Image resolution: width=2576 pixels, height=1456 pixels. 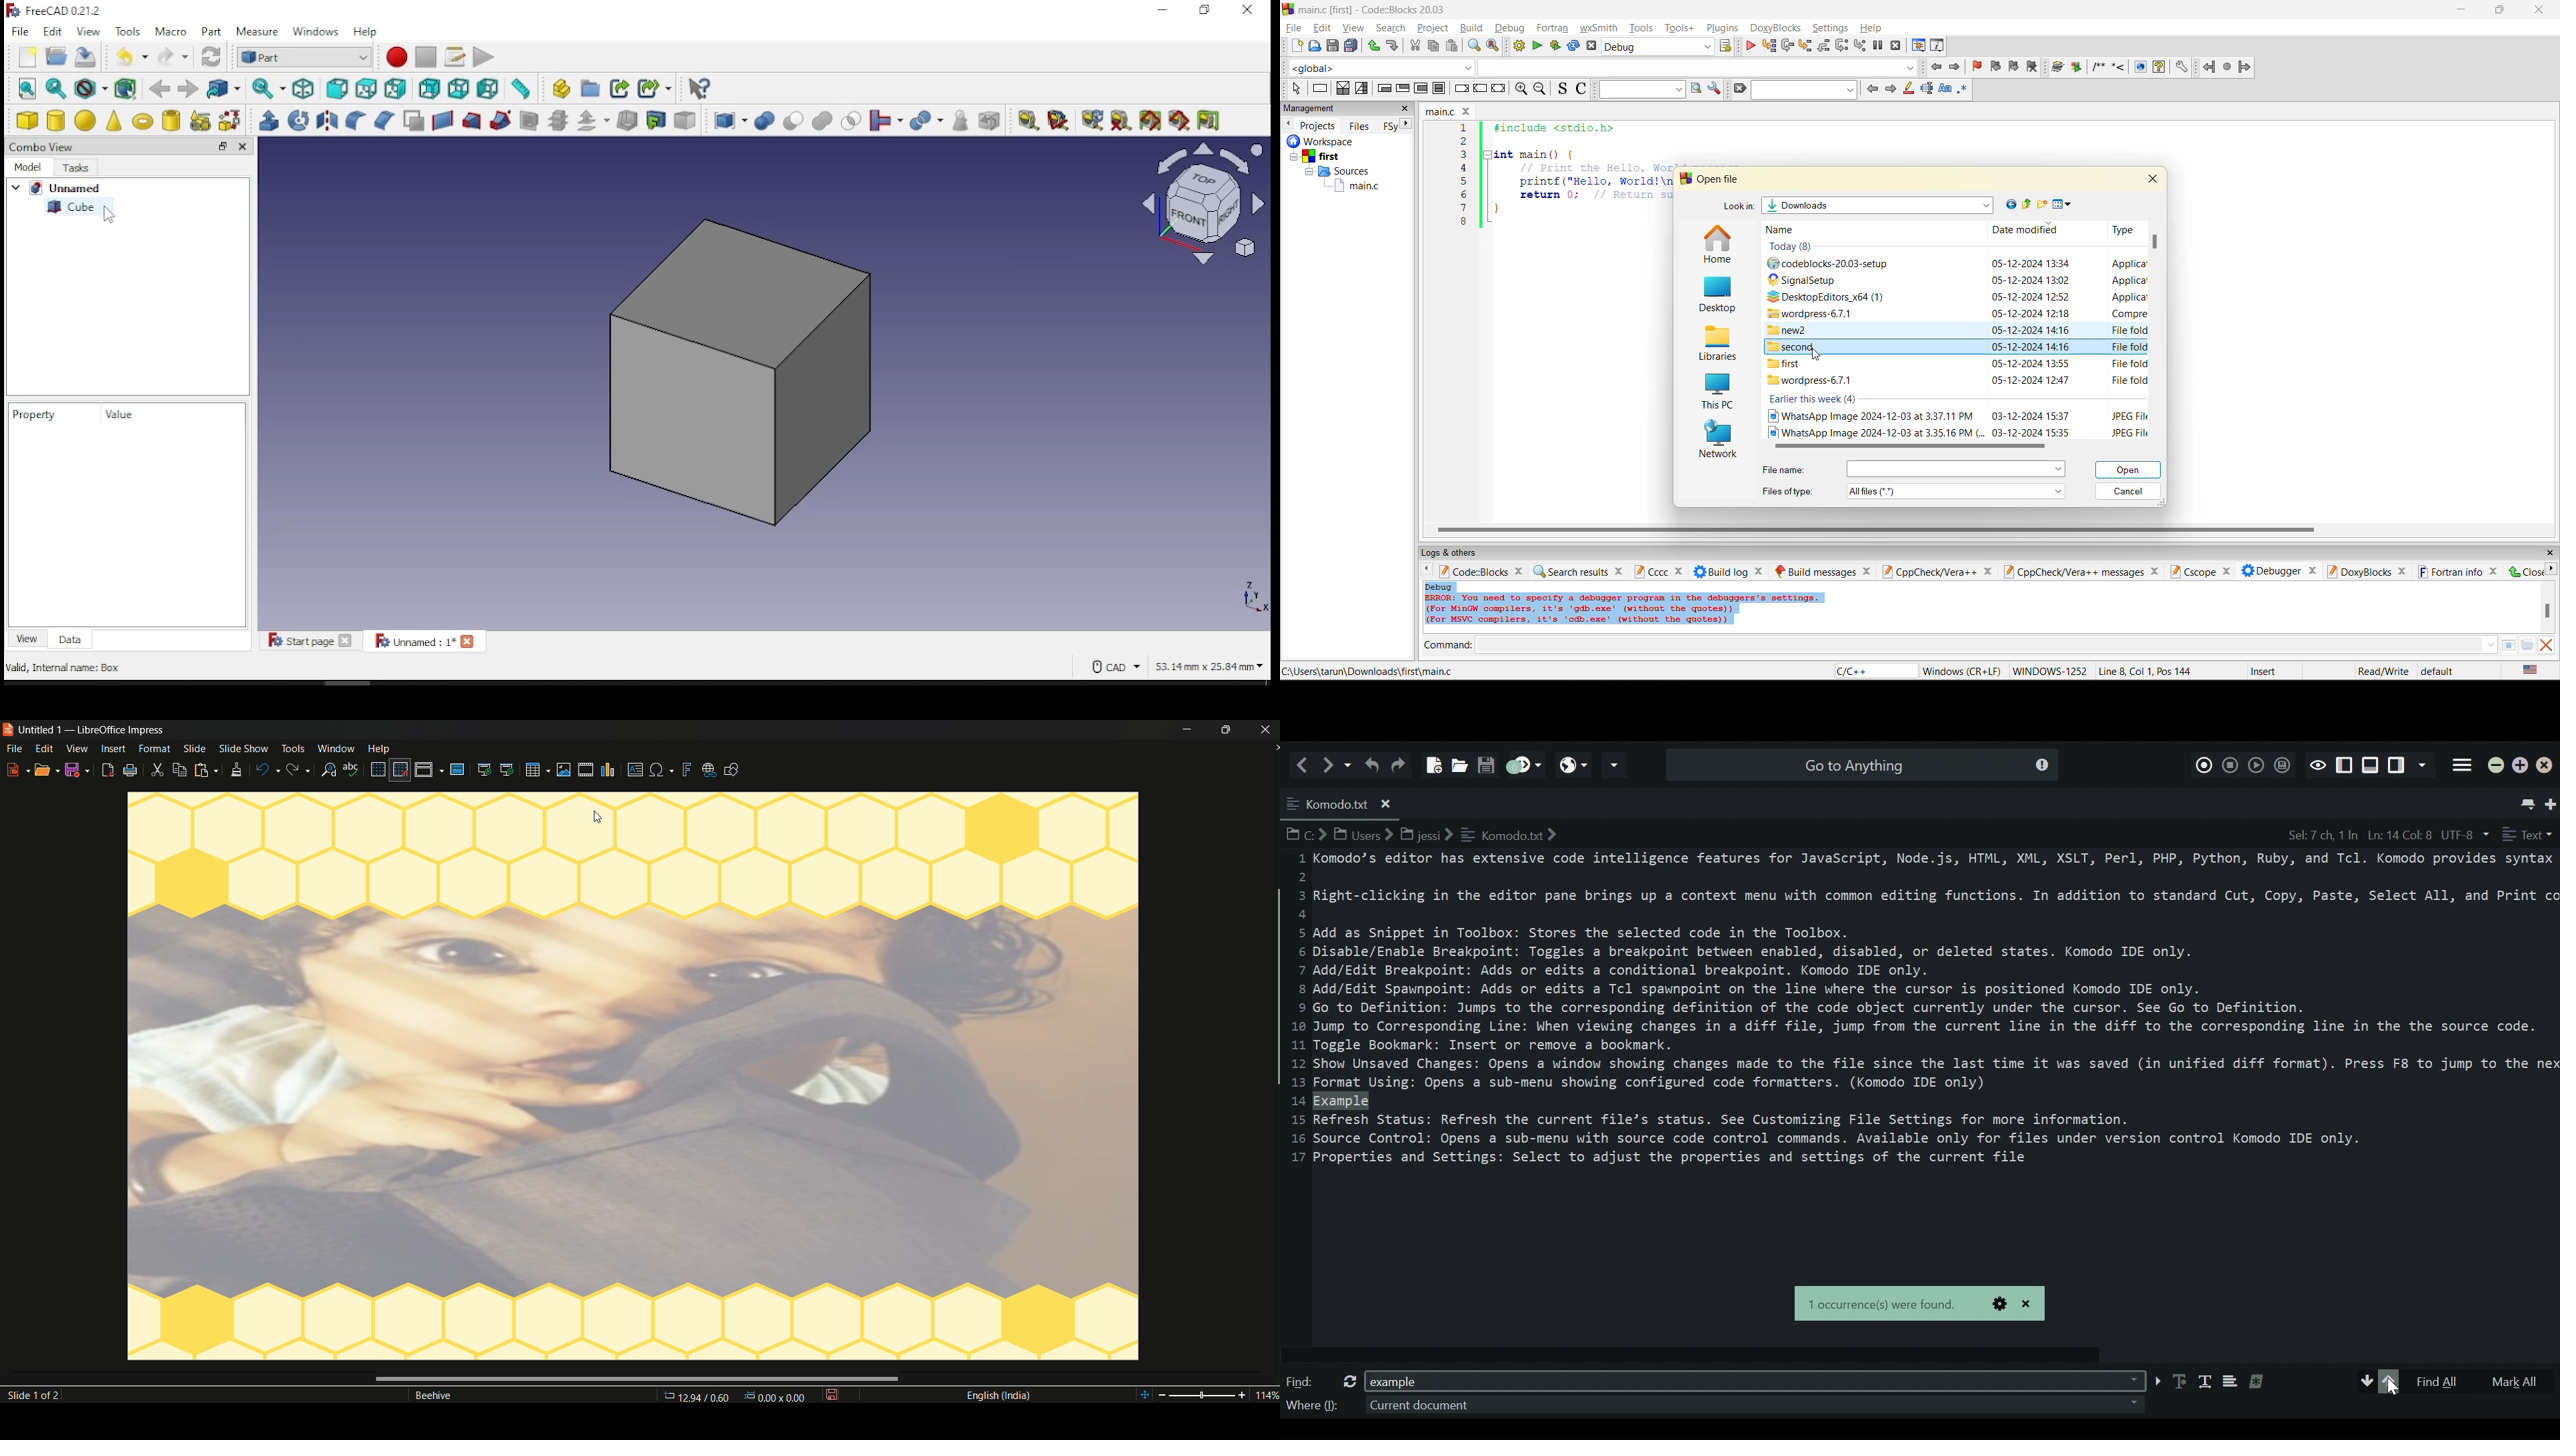 I want to click on 6, so click(x=1463, y=194).